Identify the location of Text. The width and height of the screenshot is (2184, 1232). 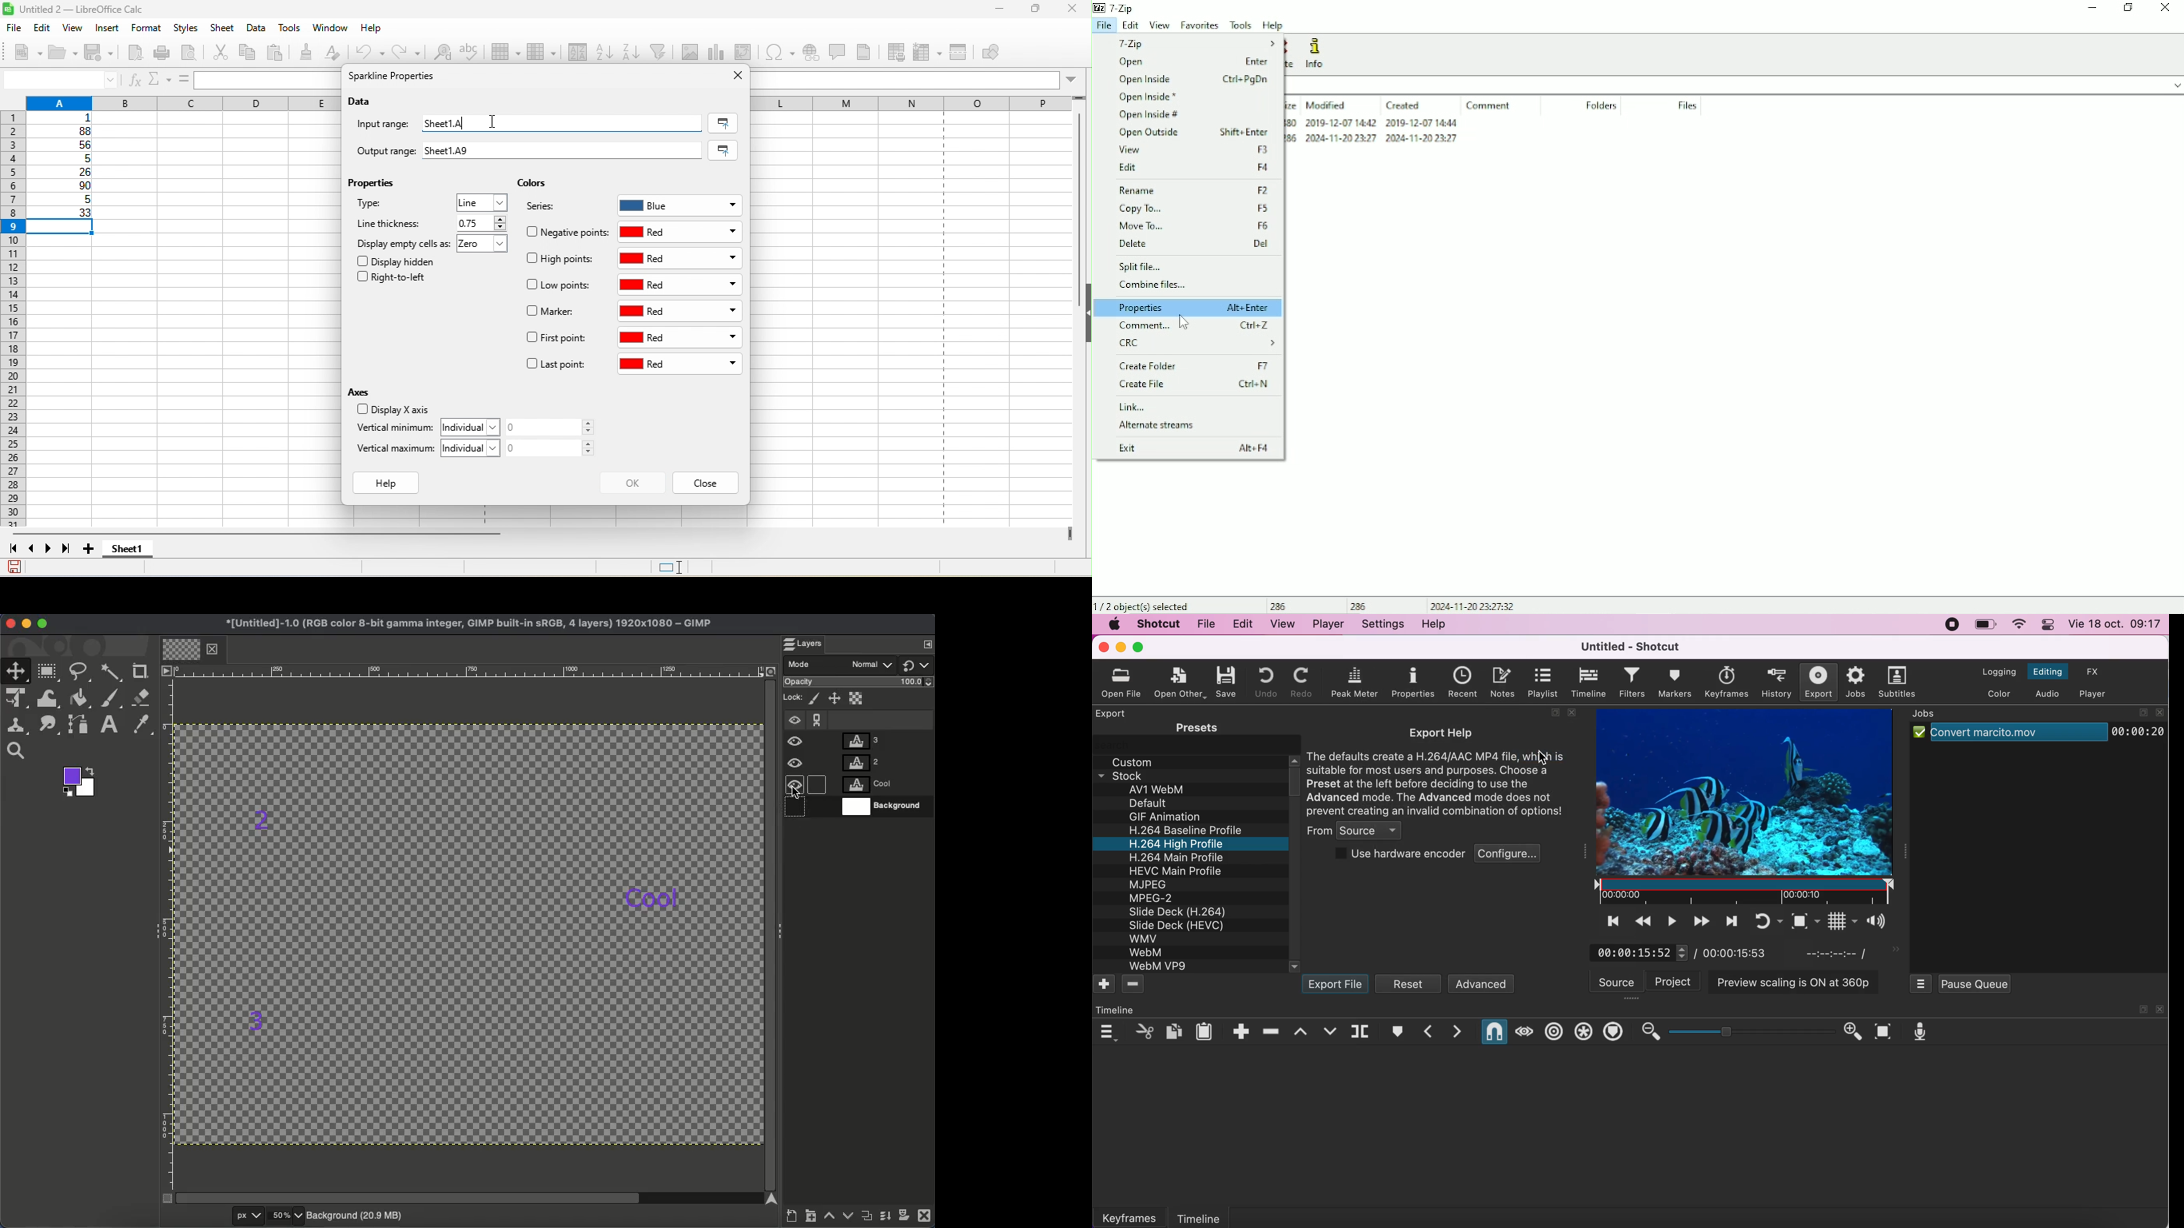
(111, 724).